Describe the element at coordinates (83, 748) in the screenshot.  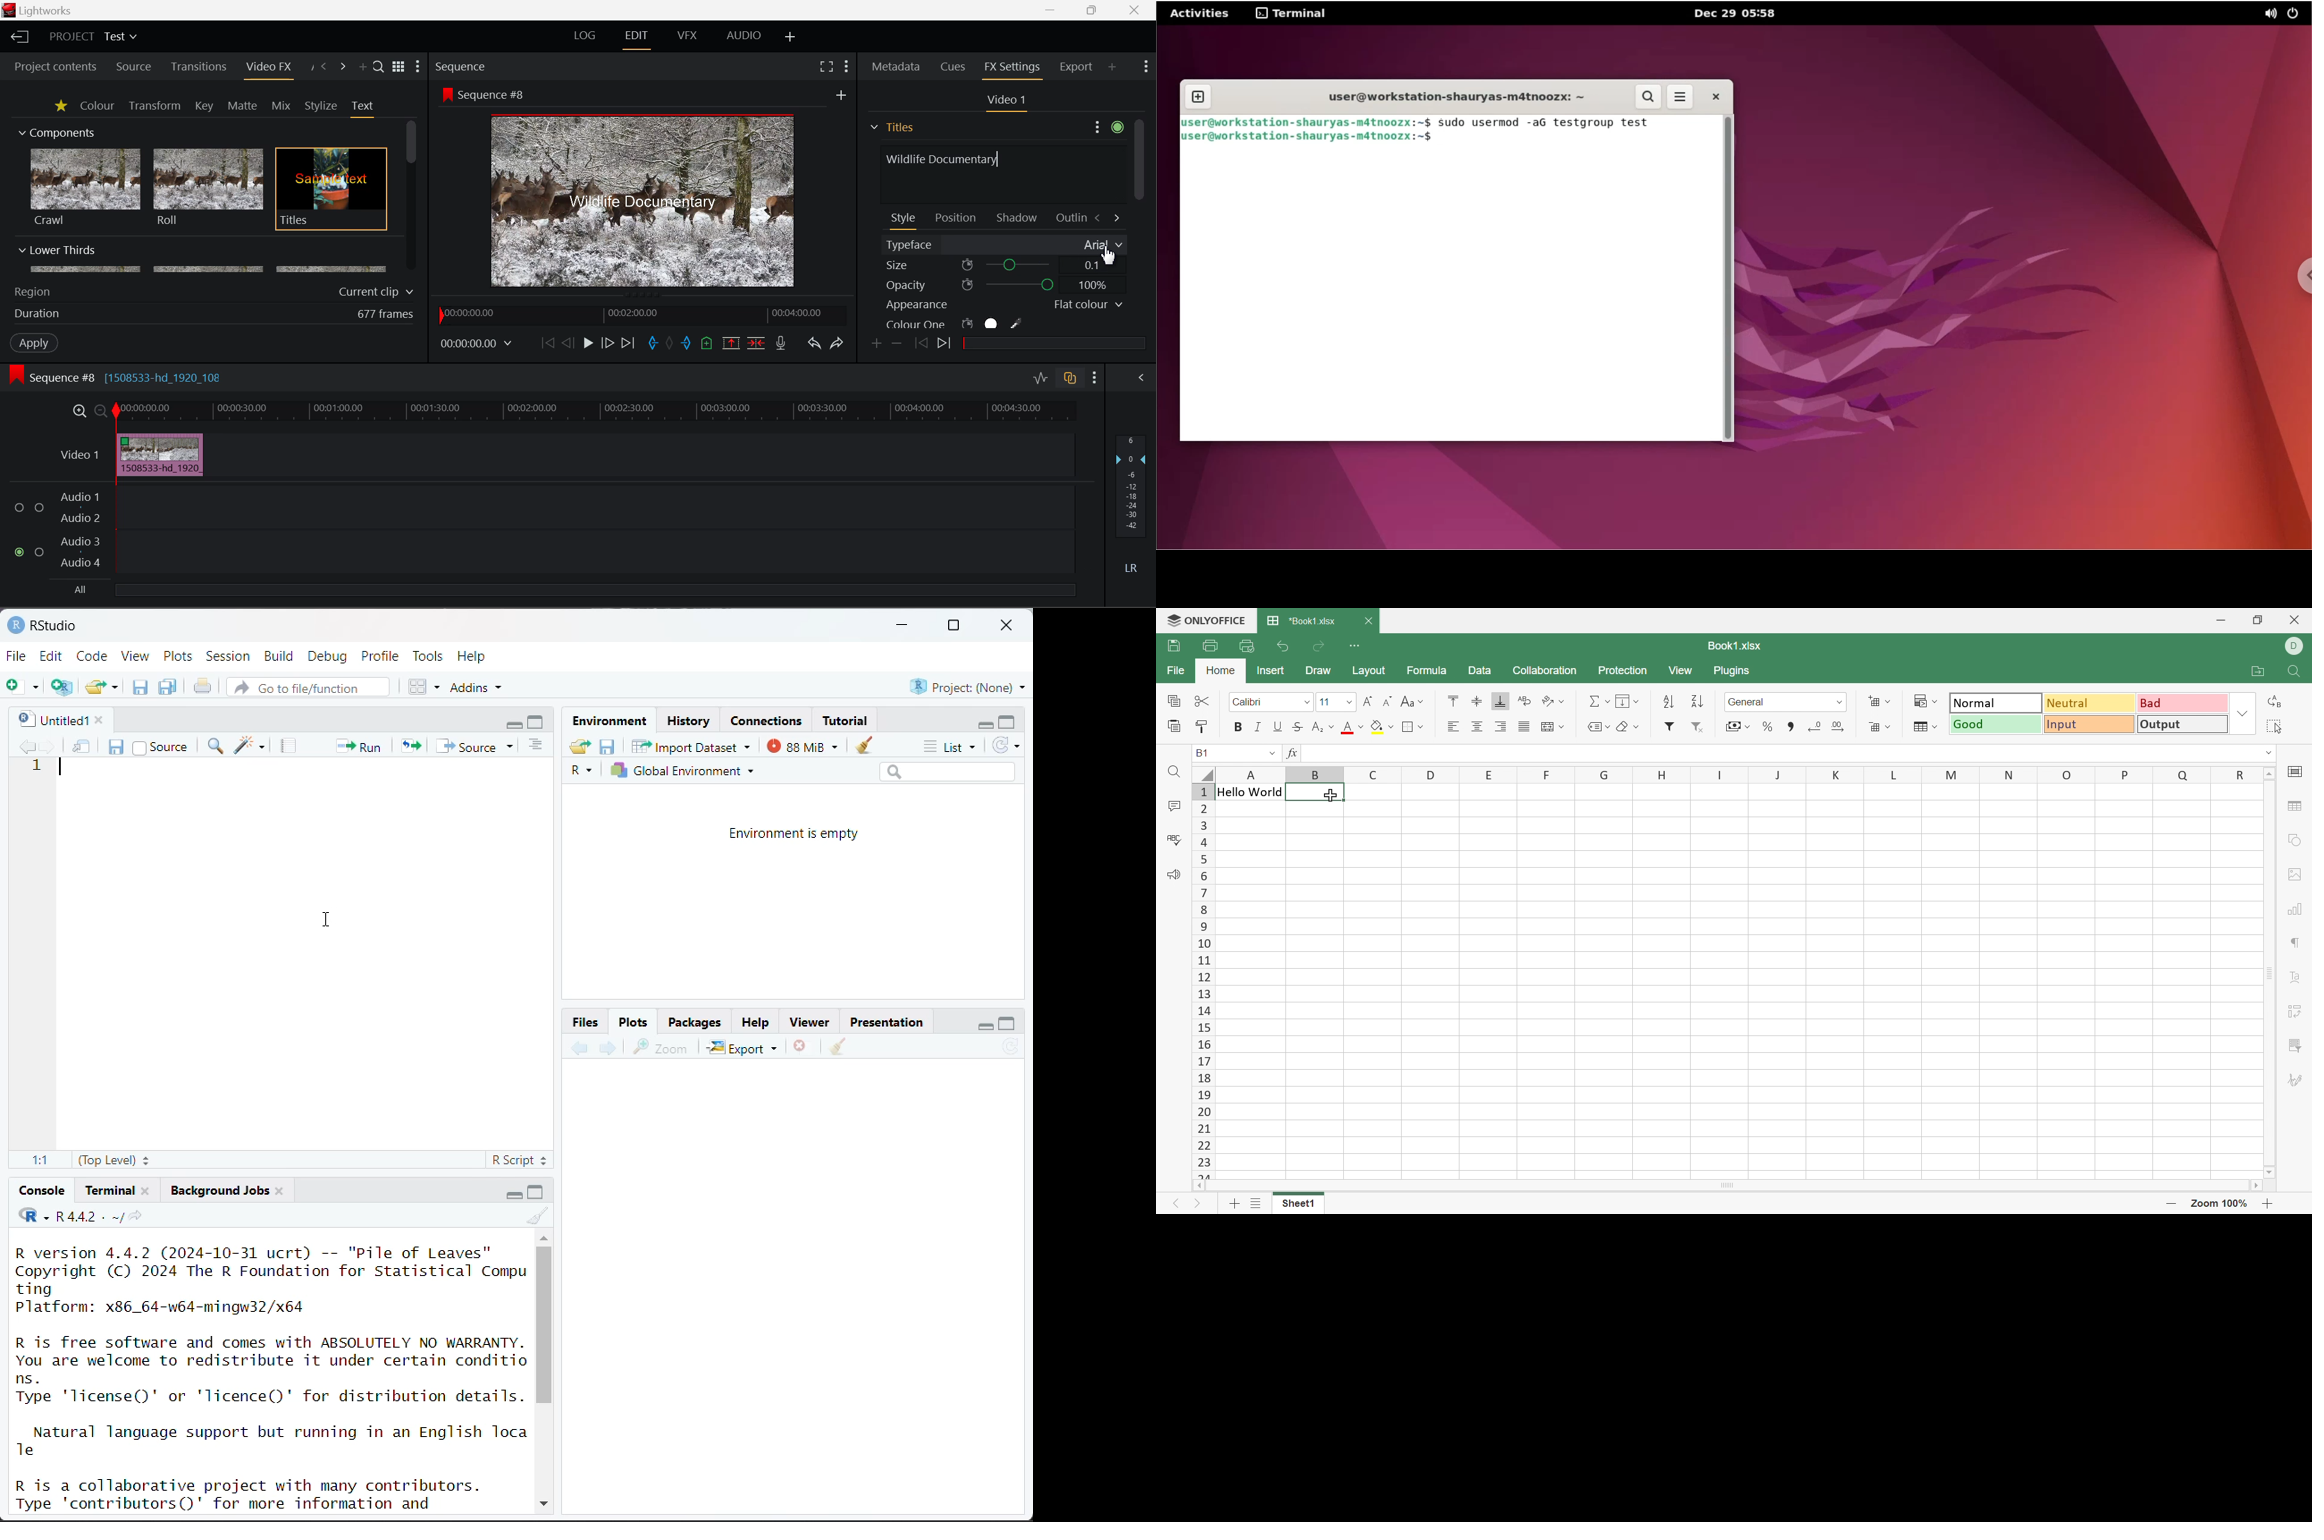
I see `show in new window` at that location.